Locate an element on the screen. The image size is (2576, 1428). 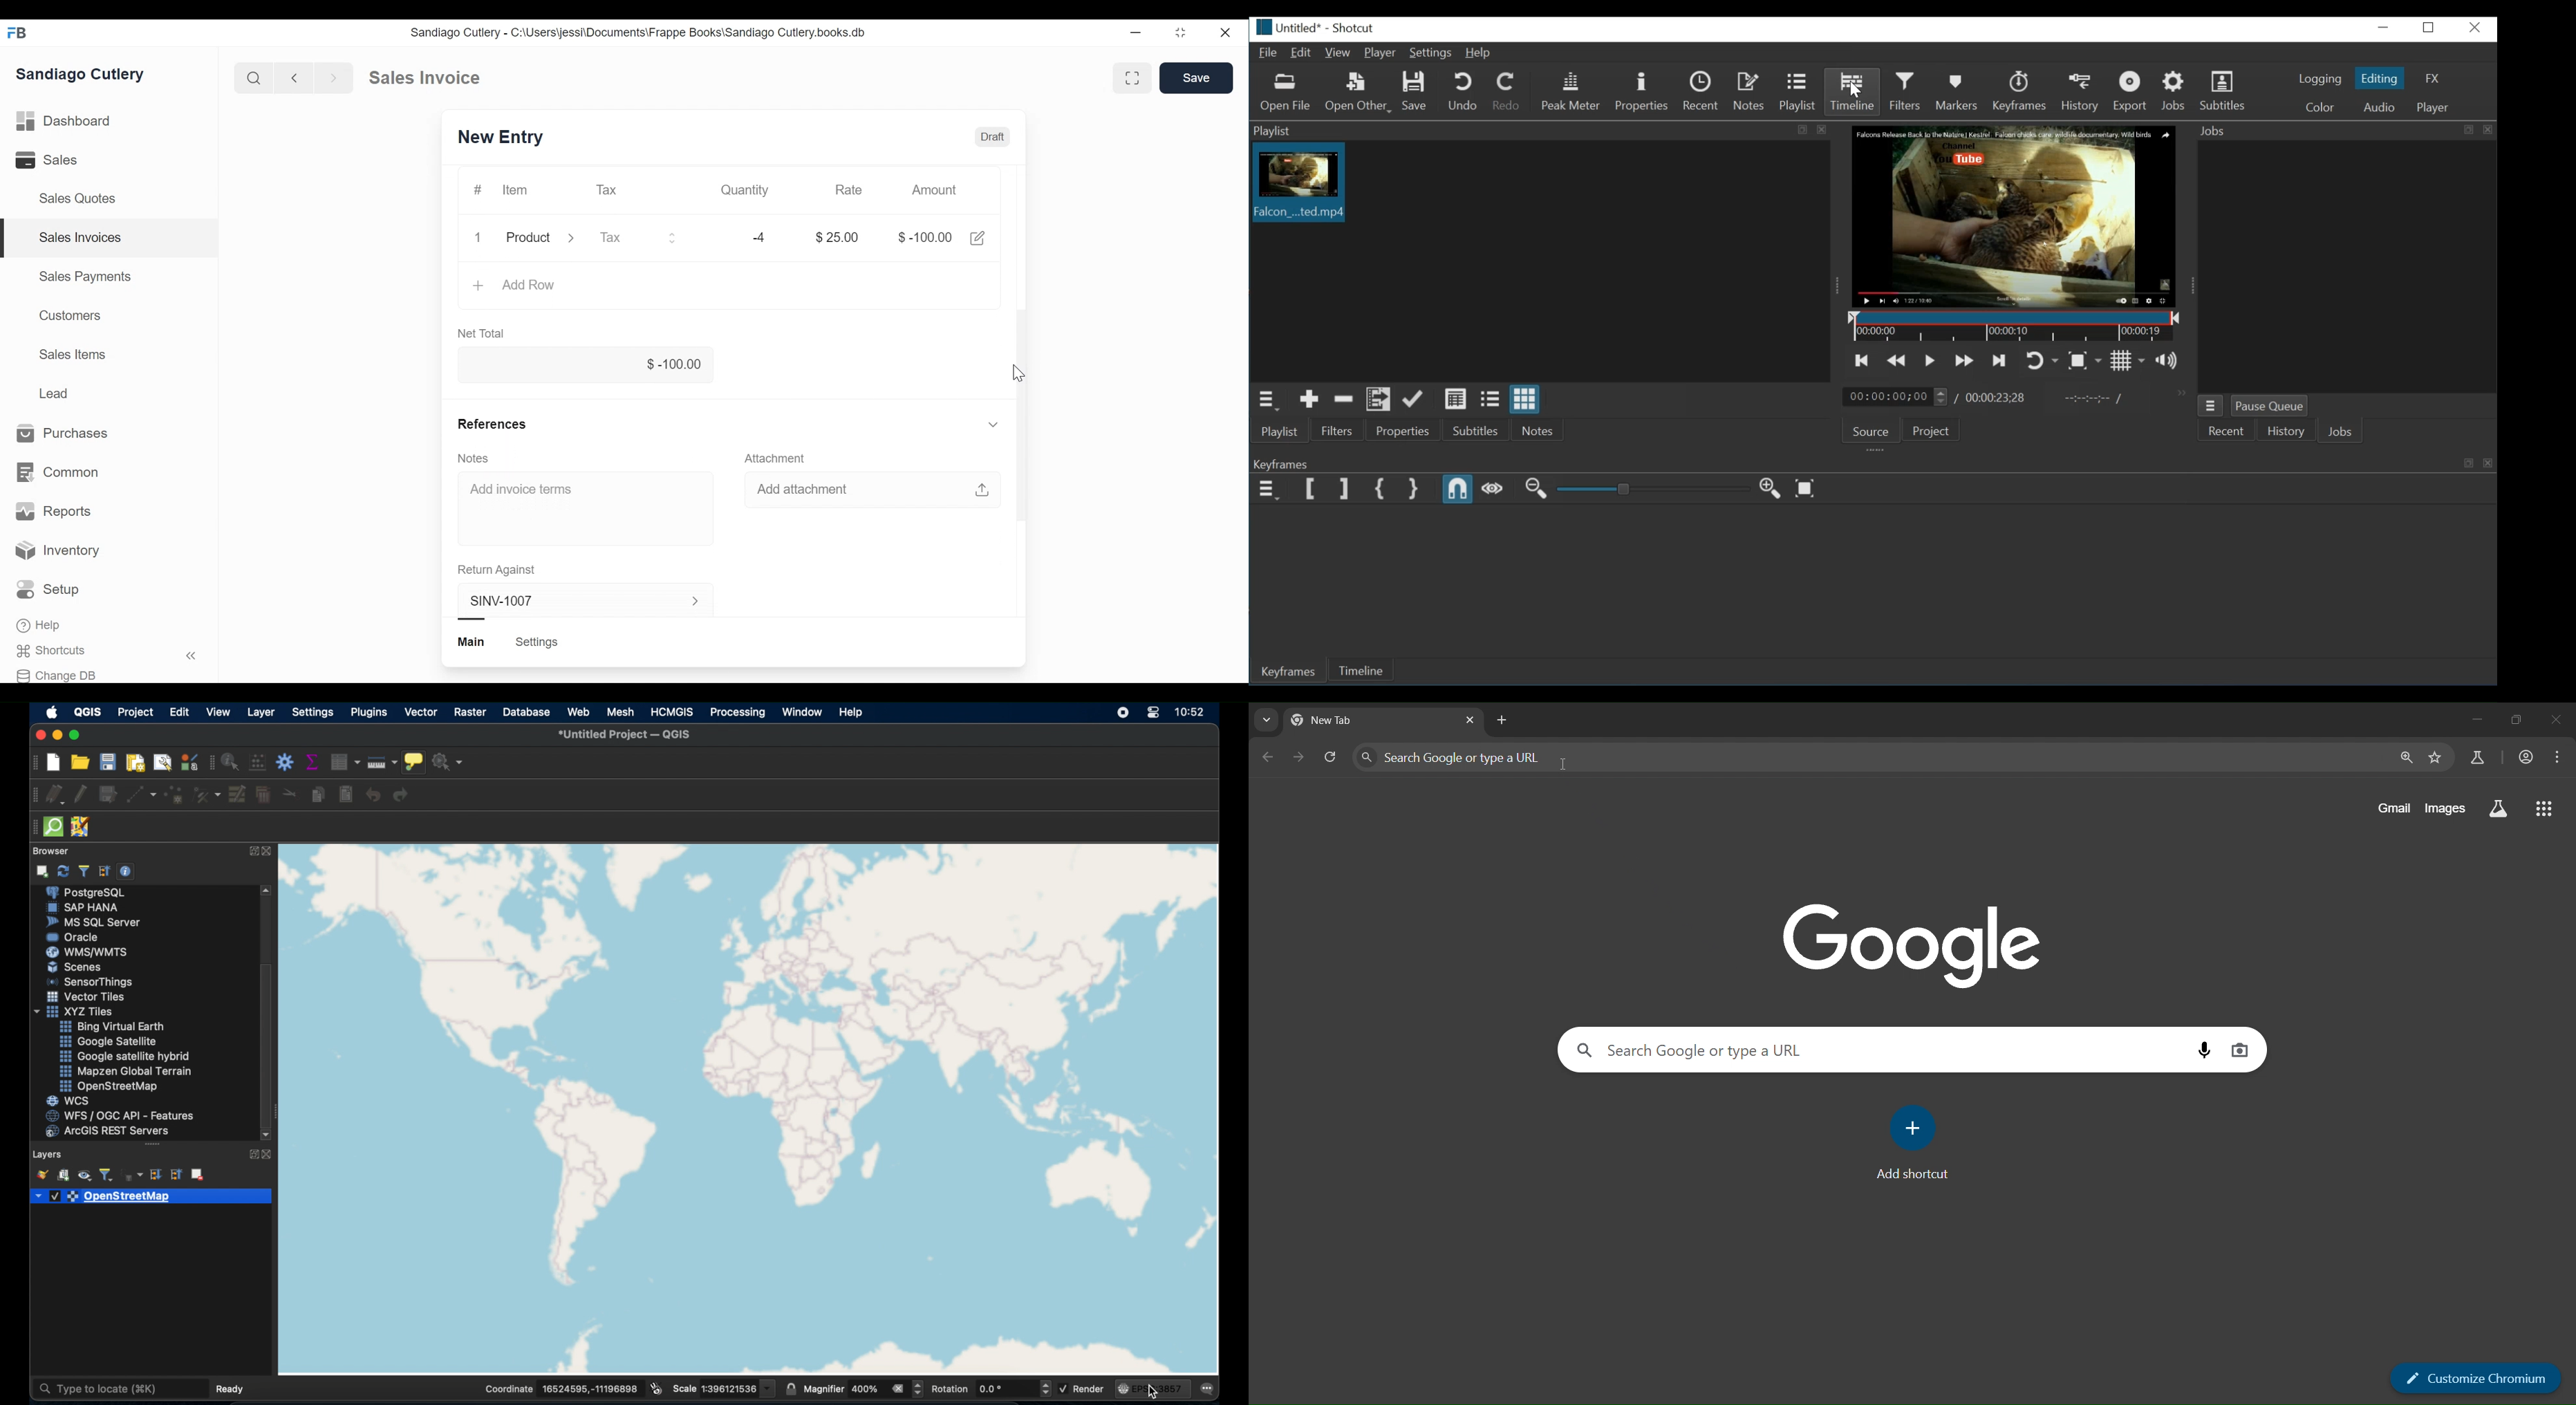
control center is located at coordinates (1153, 714).